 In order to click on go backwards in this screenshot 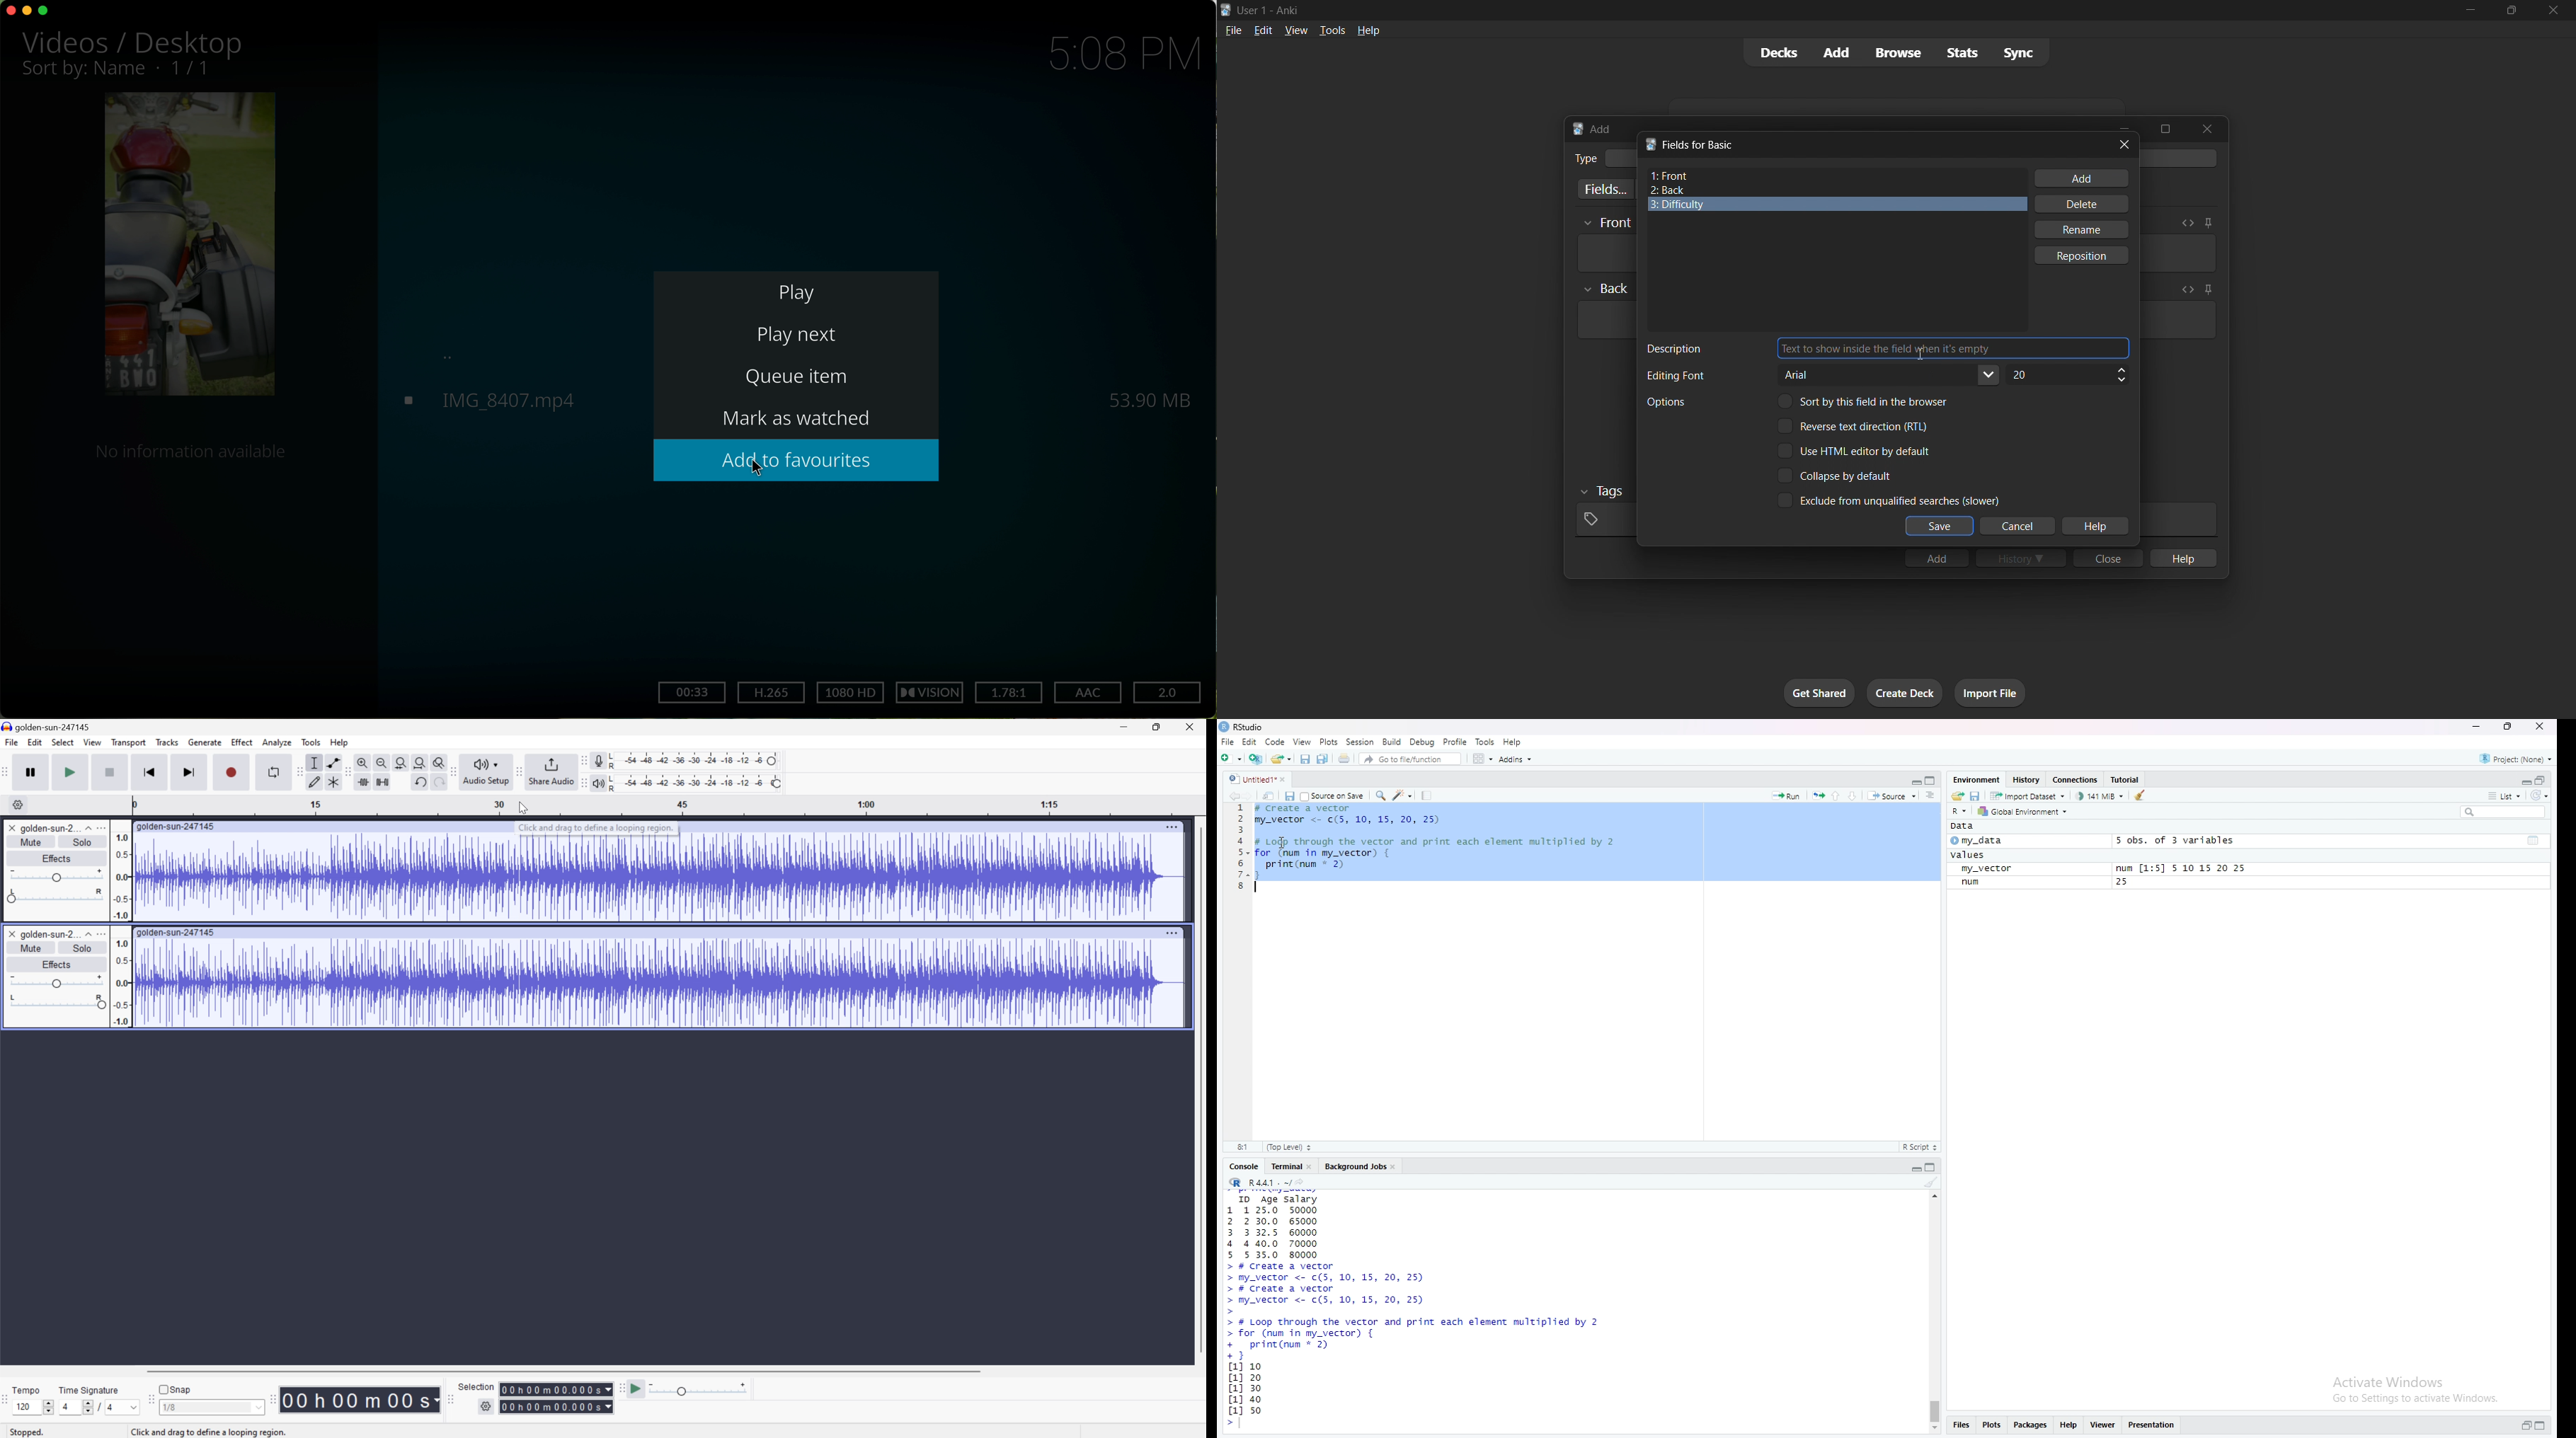, I will do `click(1232, 796)`.